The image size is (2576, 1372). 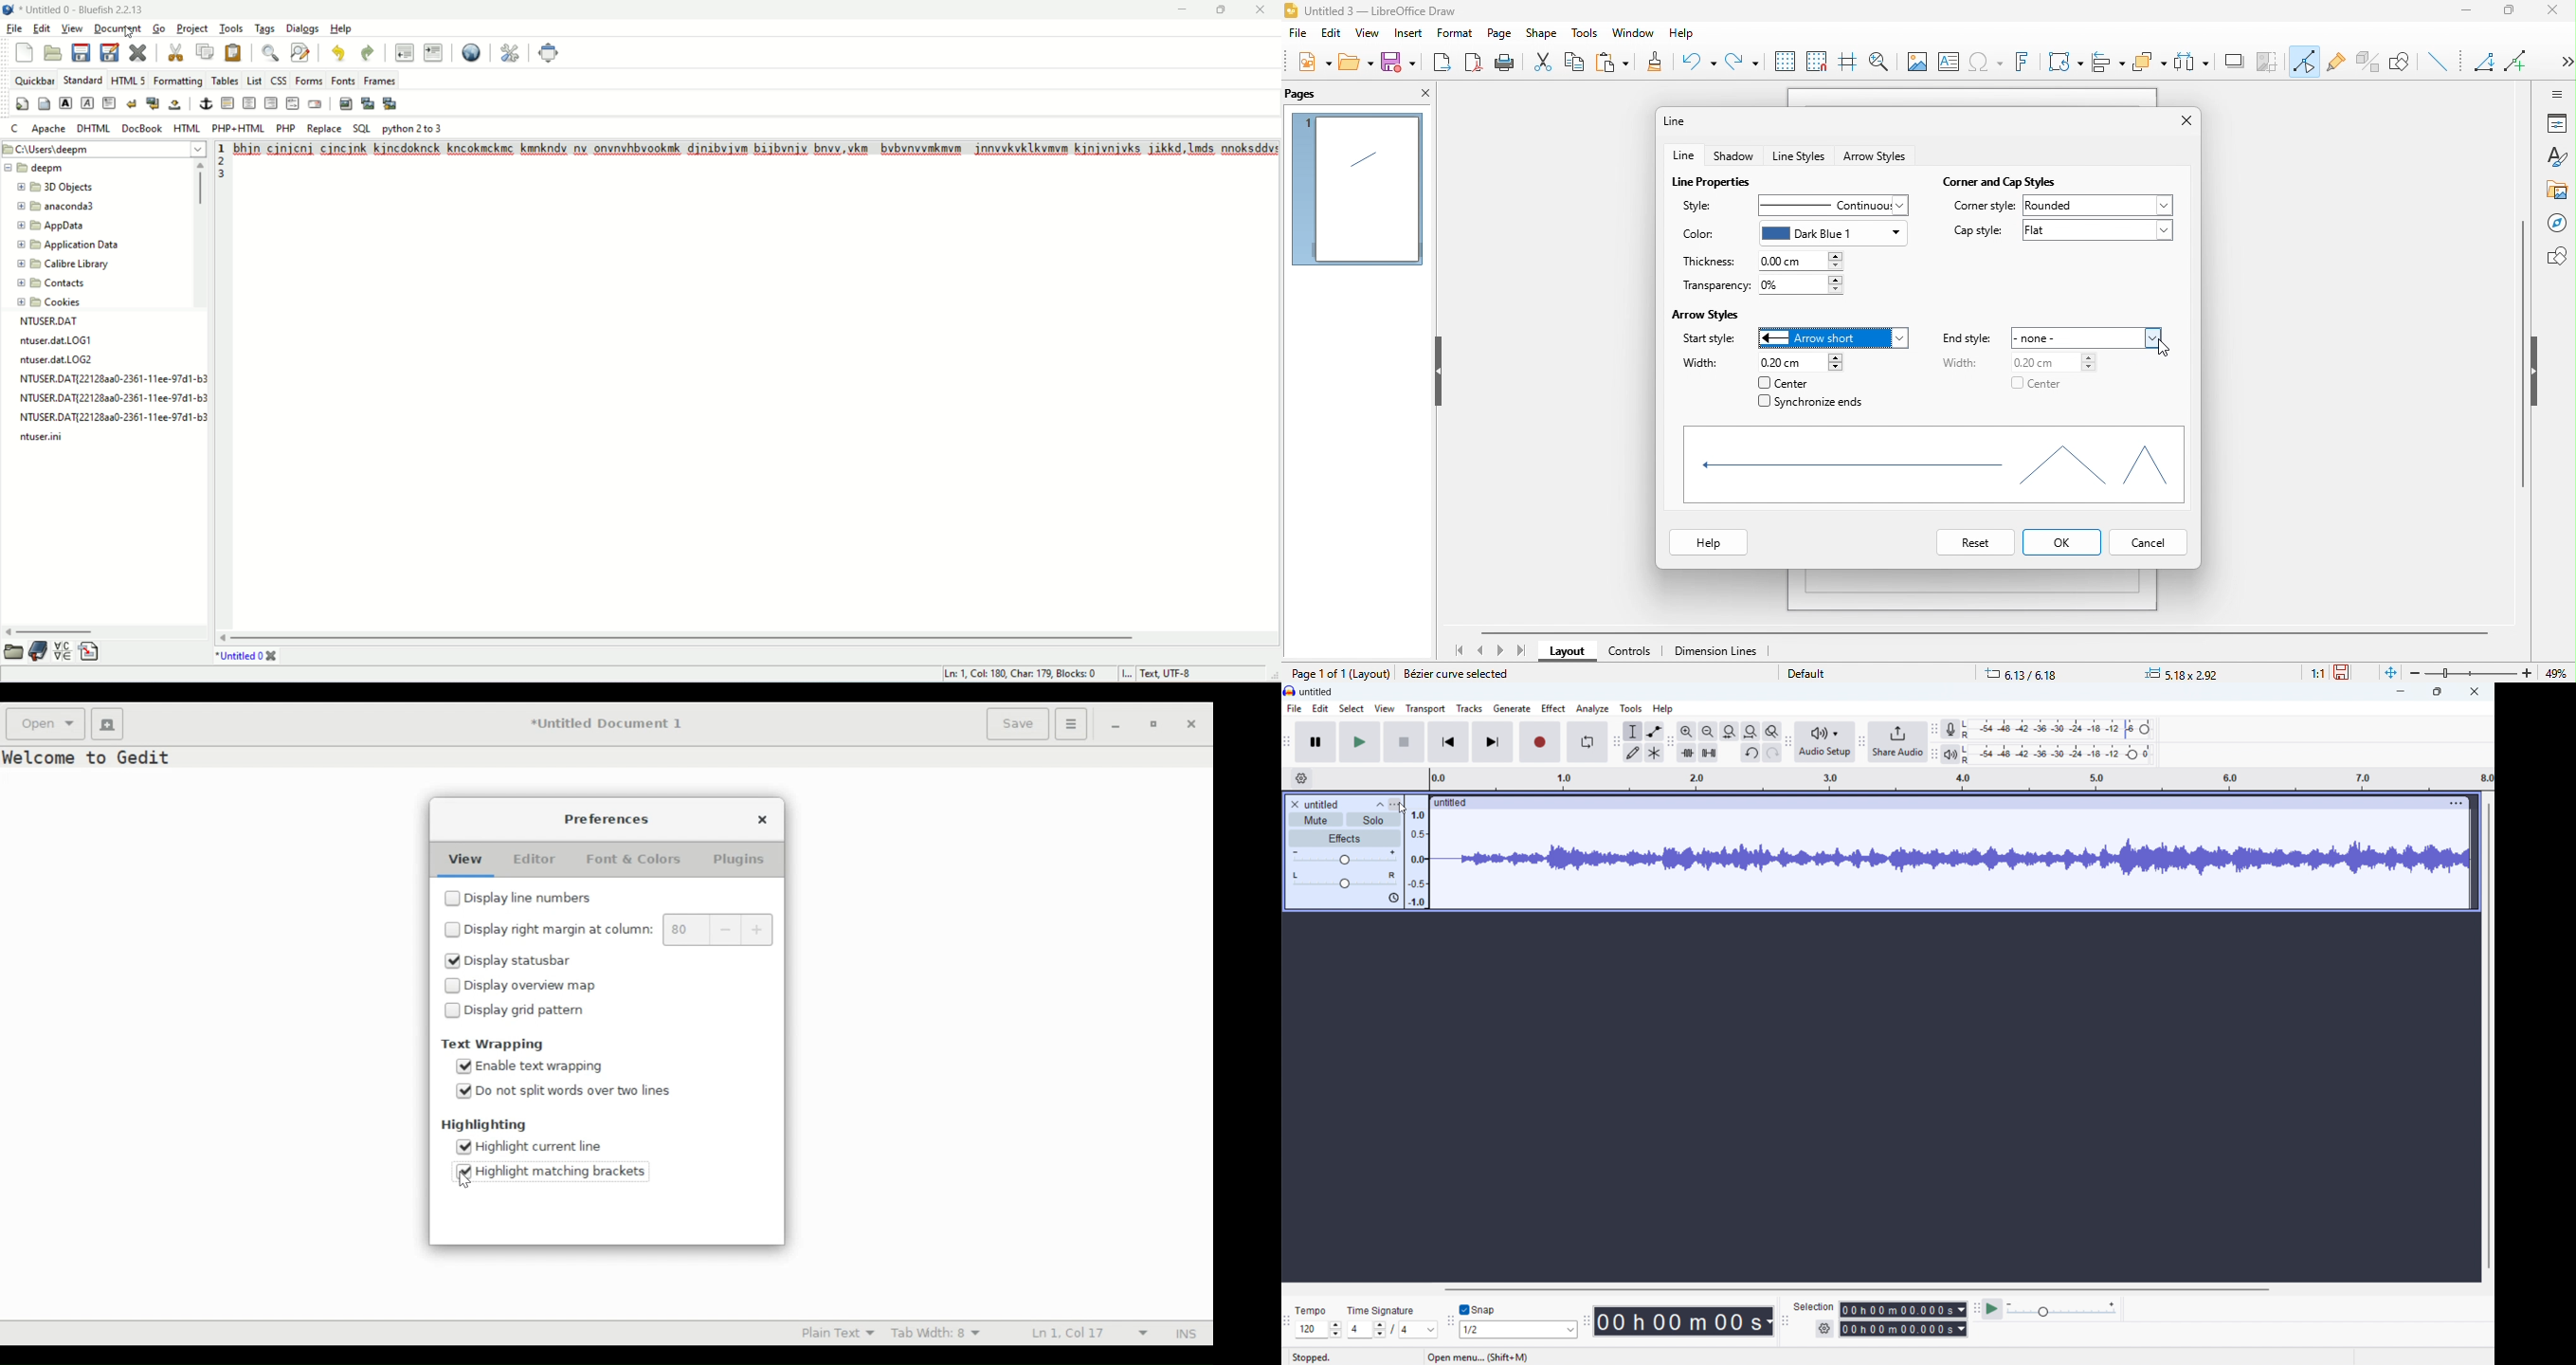 I want to click on NTUSER.DAT

ntuser.datLOG1

ntuser.dat.LOG2
NTUSER.DAT{221282a0-2361-11ee-97d1-b3
NTUSER.DAT{221283a0-2361-11ee-97d1-b3
NTUSER.DAT{22128aa0-2361-11ee-97d1-b3
ntuser.ini, so click(x=119, y=391).